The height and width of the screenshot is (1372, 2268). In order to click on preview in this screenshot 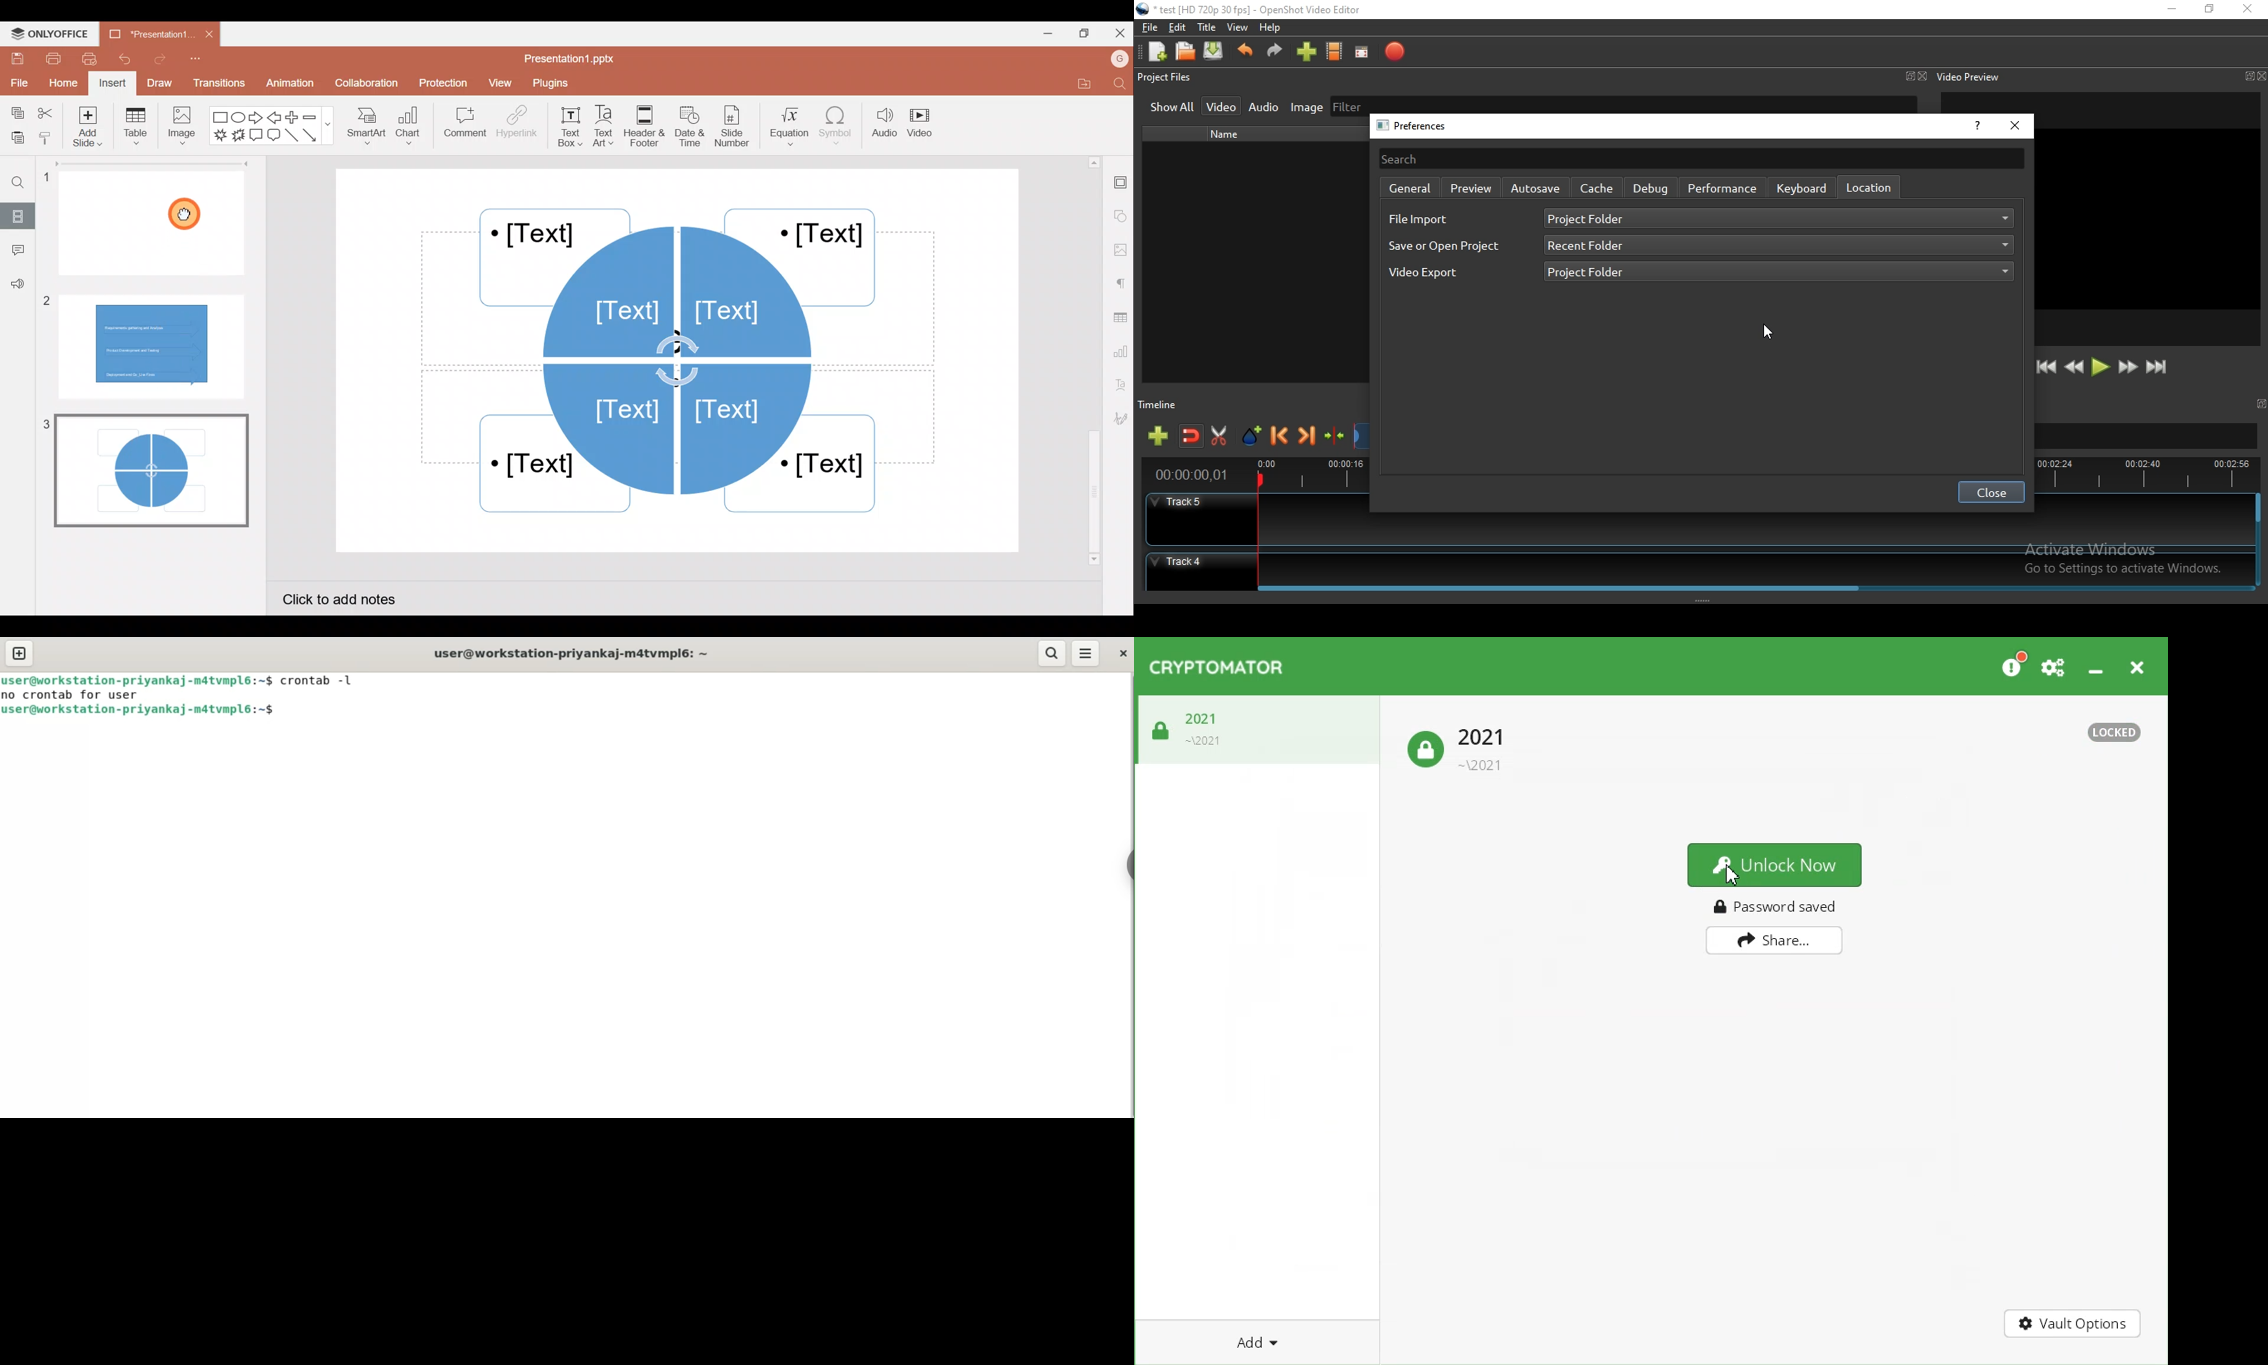, I will do `click(1471, 187)`.